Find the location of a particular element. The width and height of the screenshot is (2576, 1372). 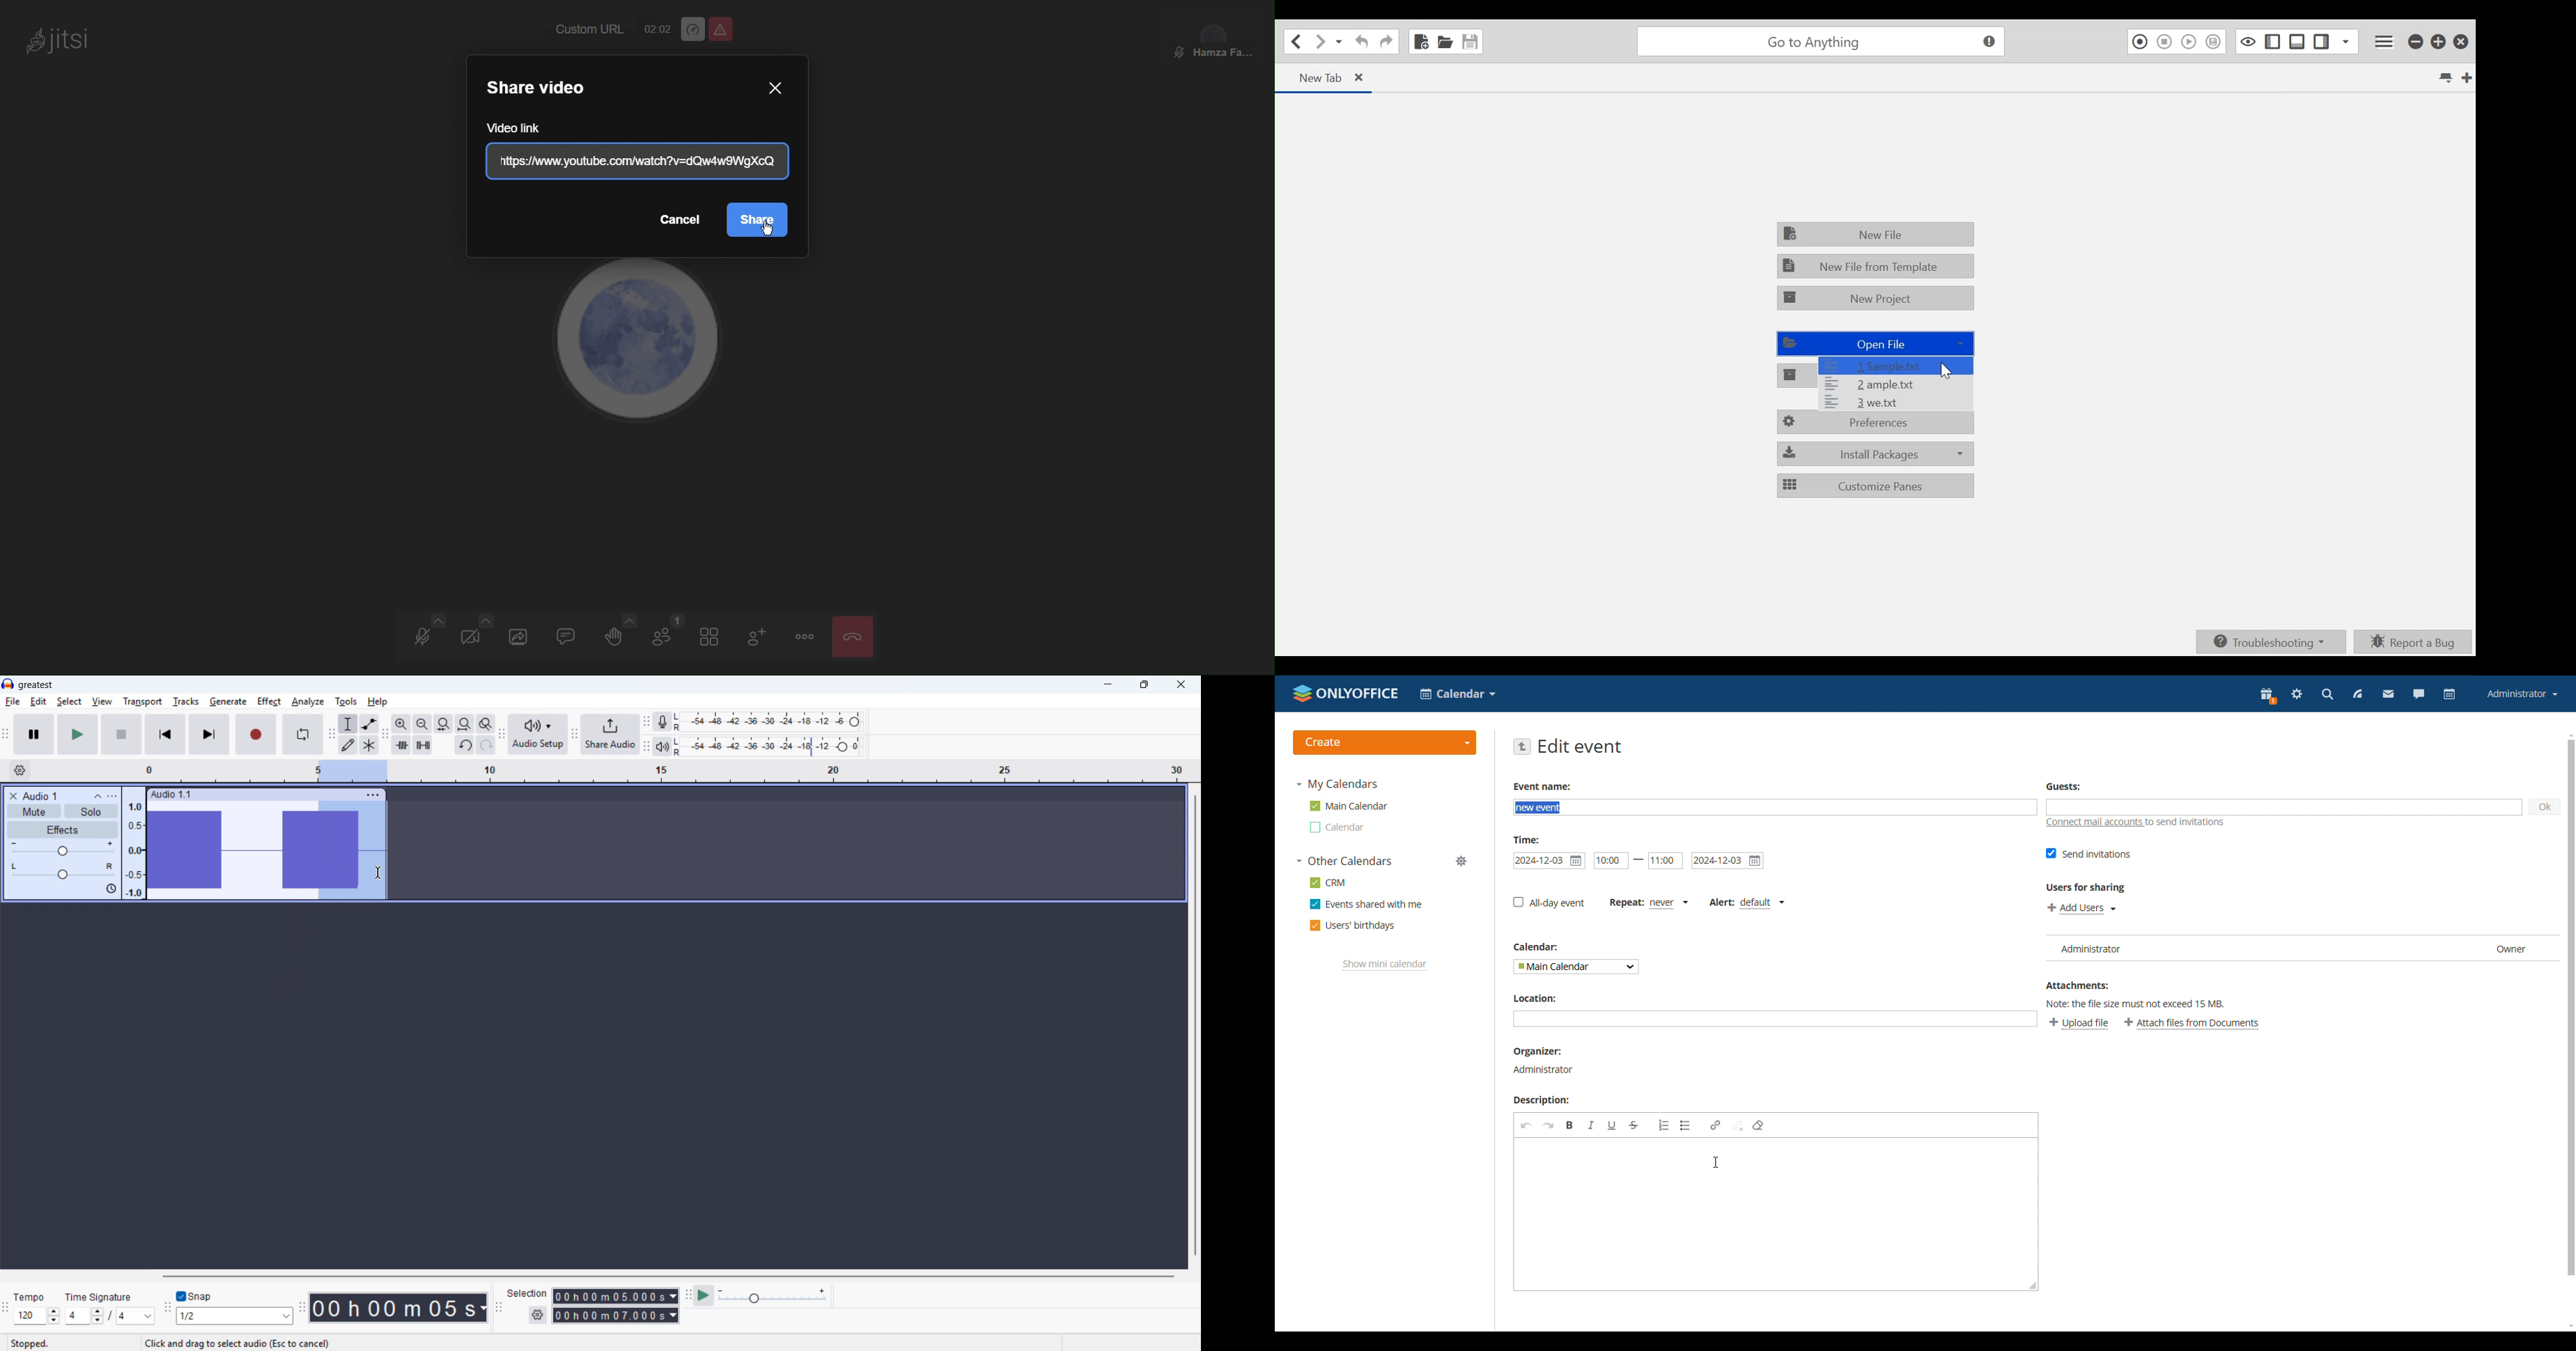

Edit toolbar  is located at coordinates (385, 734).